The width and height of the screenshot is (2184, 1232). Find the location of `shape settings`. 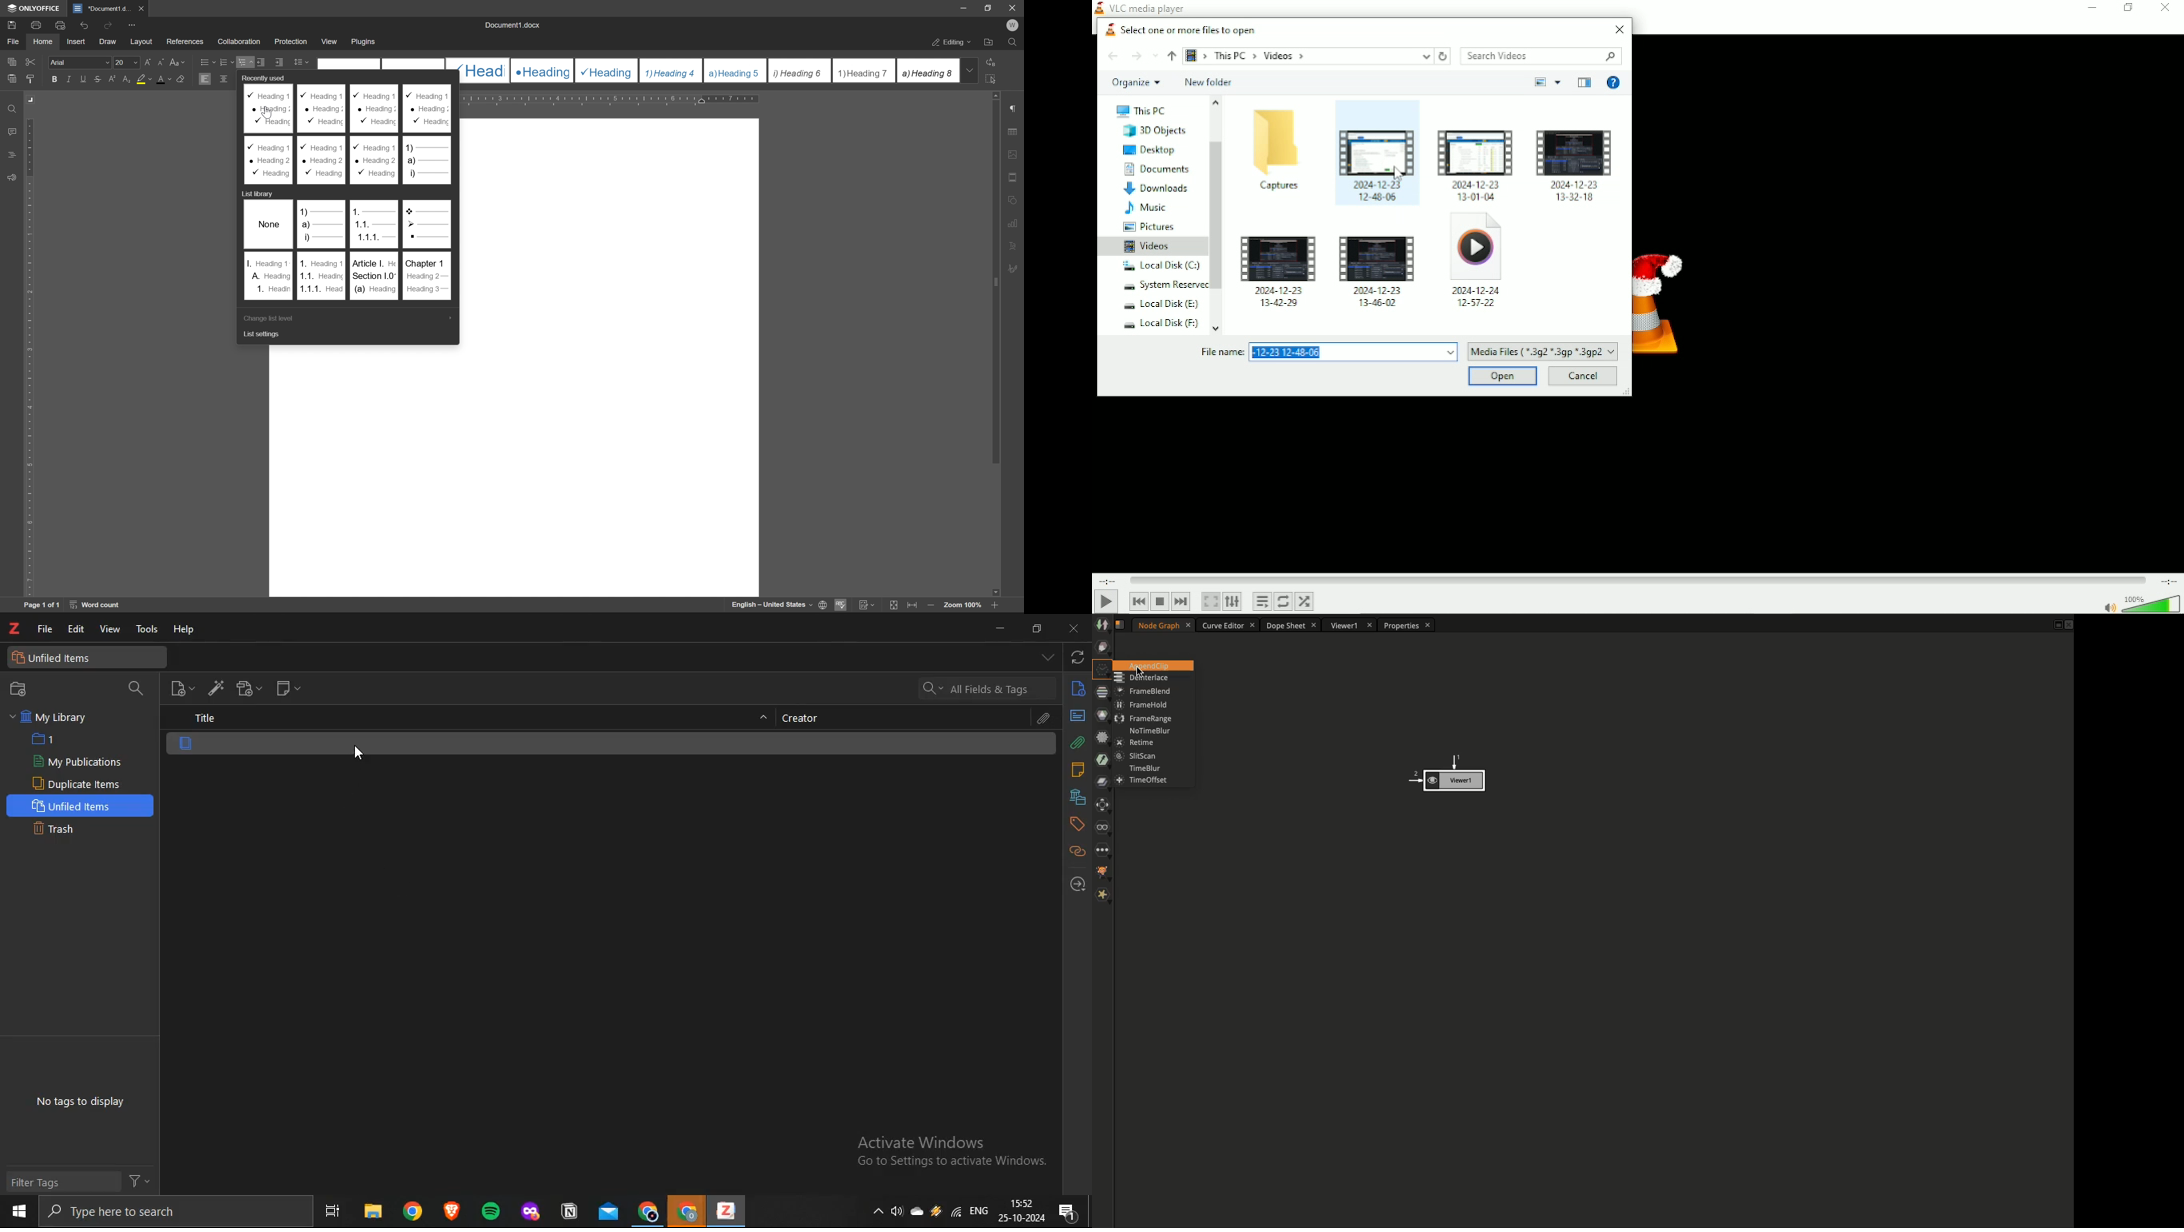

shape settings is located at coordinates (1013, 198).